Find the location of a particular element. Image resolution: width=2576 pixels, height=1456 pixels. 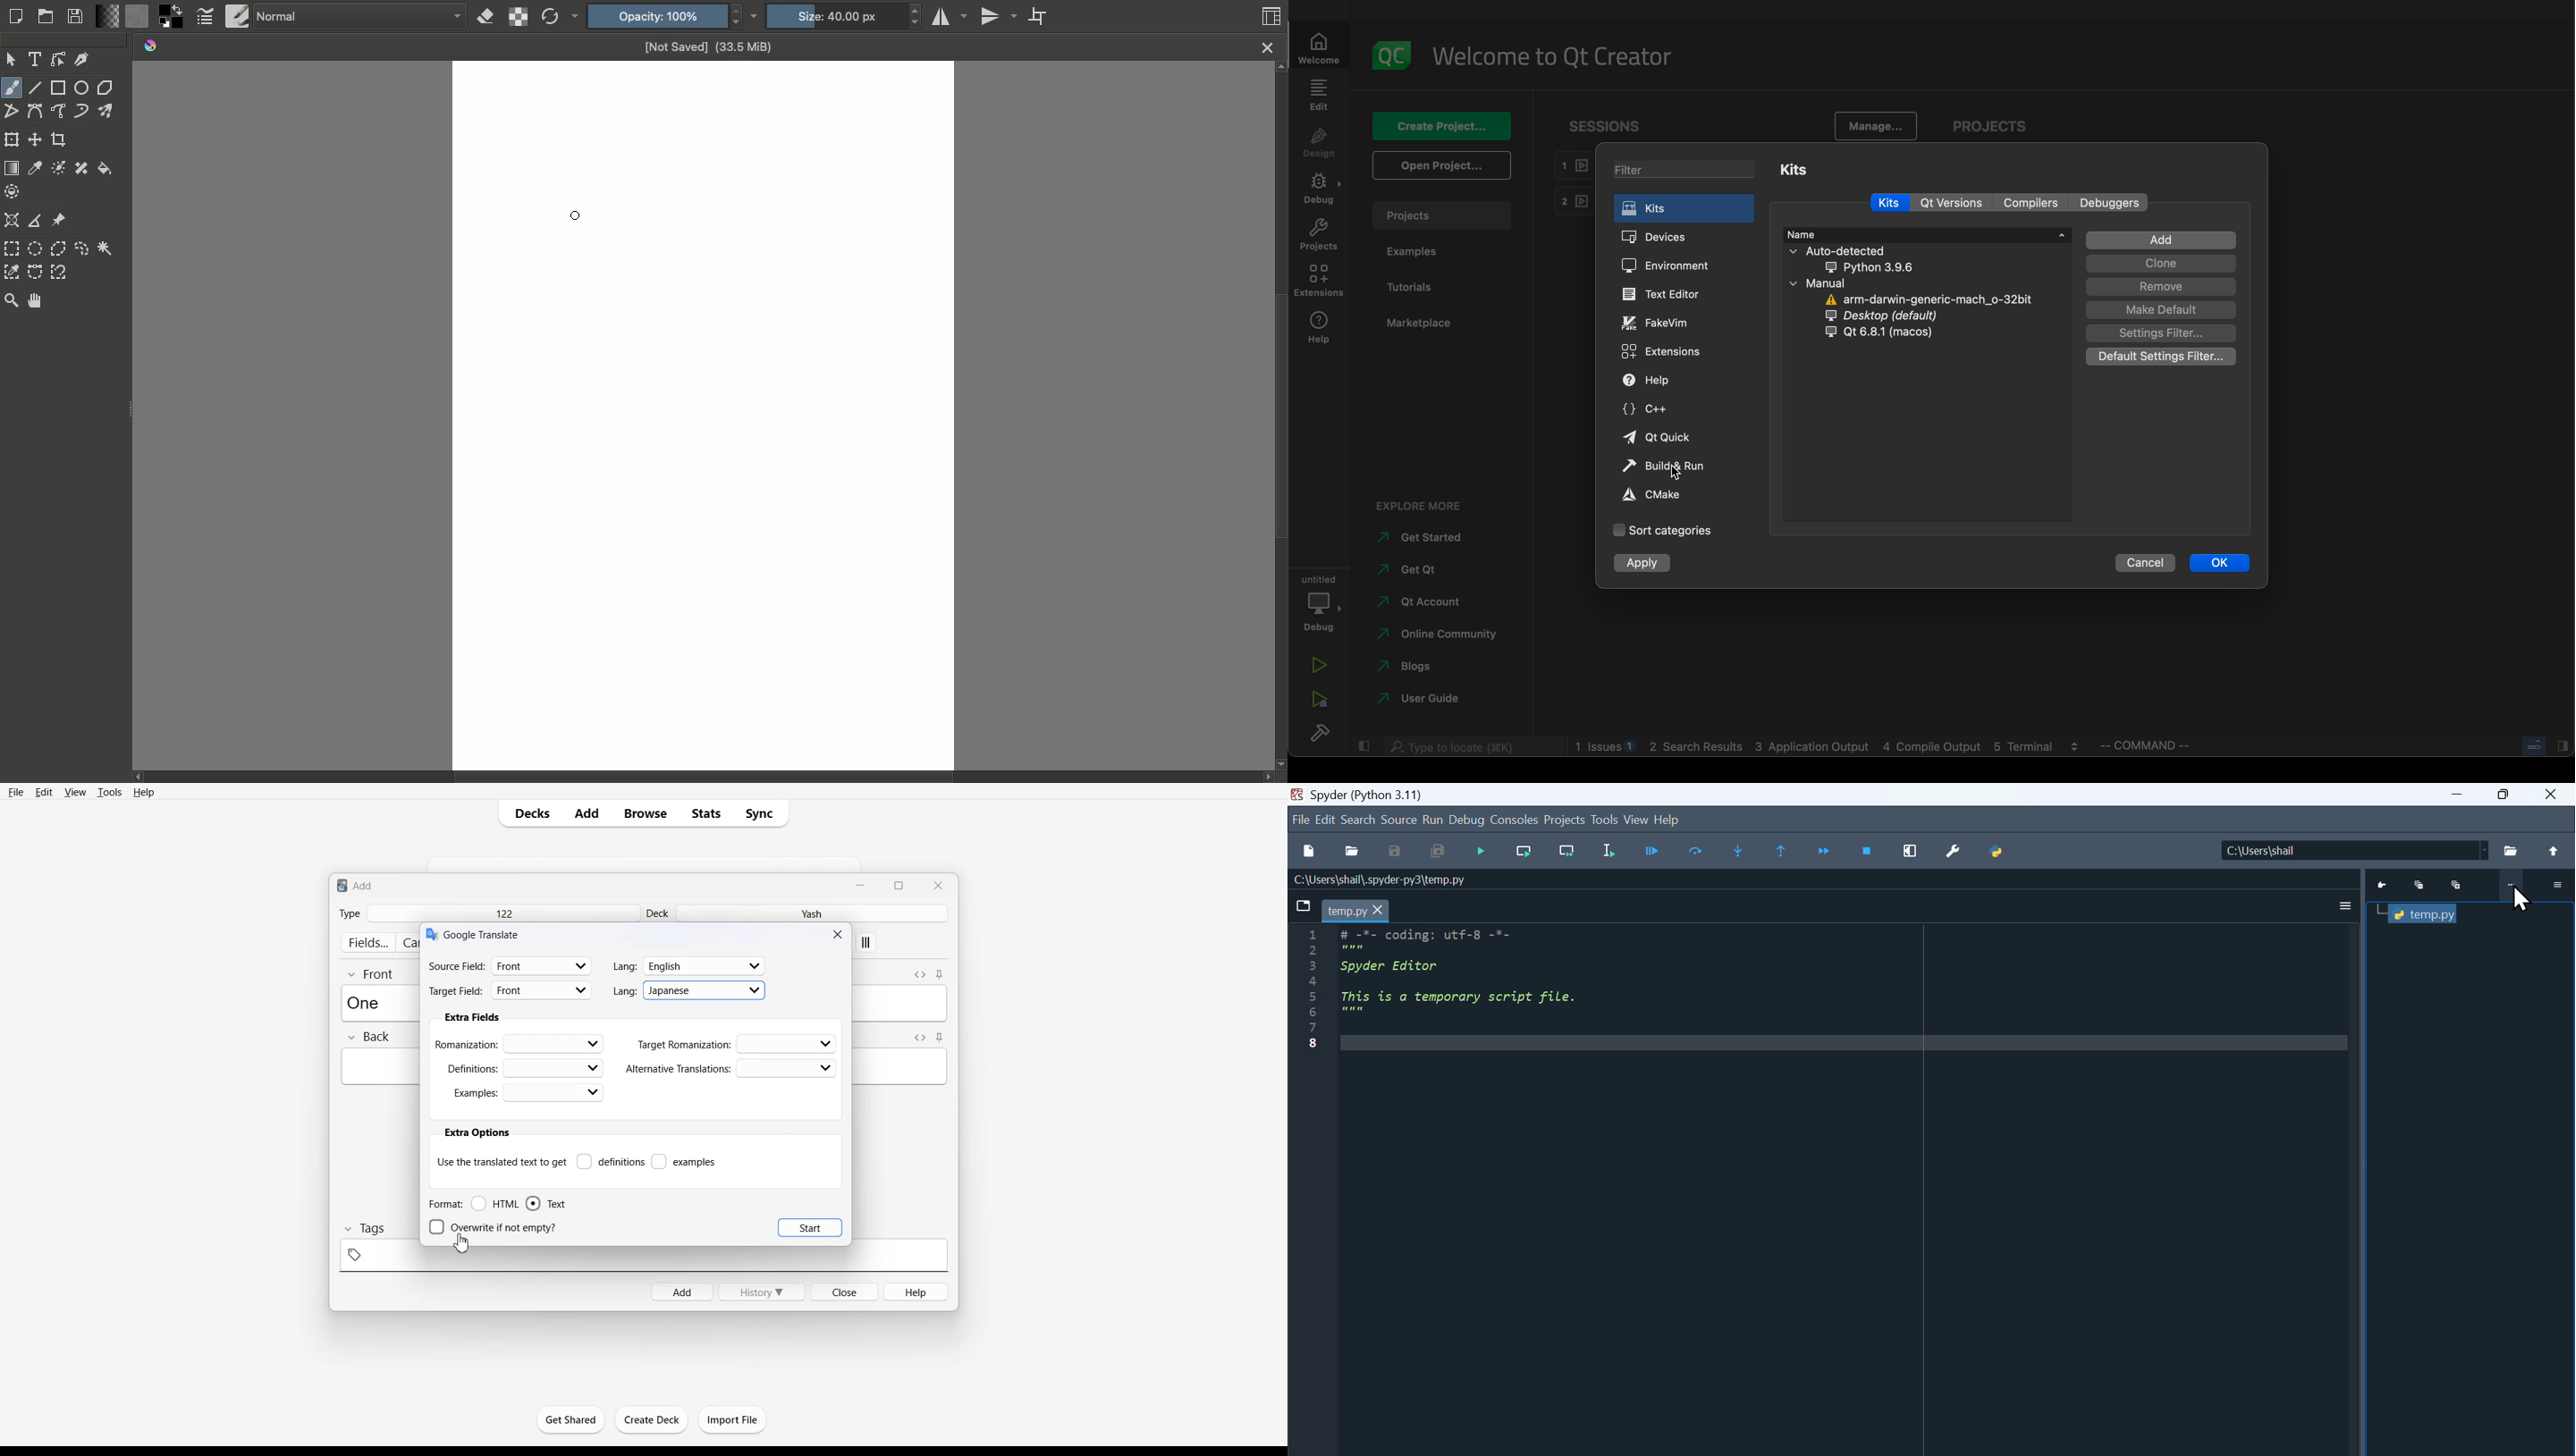

Add is located at coordinates (681, 1292).